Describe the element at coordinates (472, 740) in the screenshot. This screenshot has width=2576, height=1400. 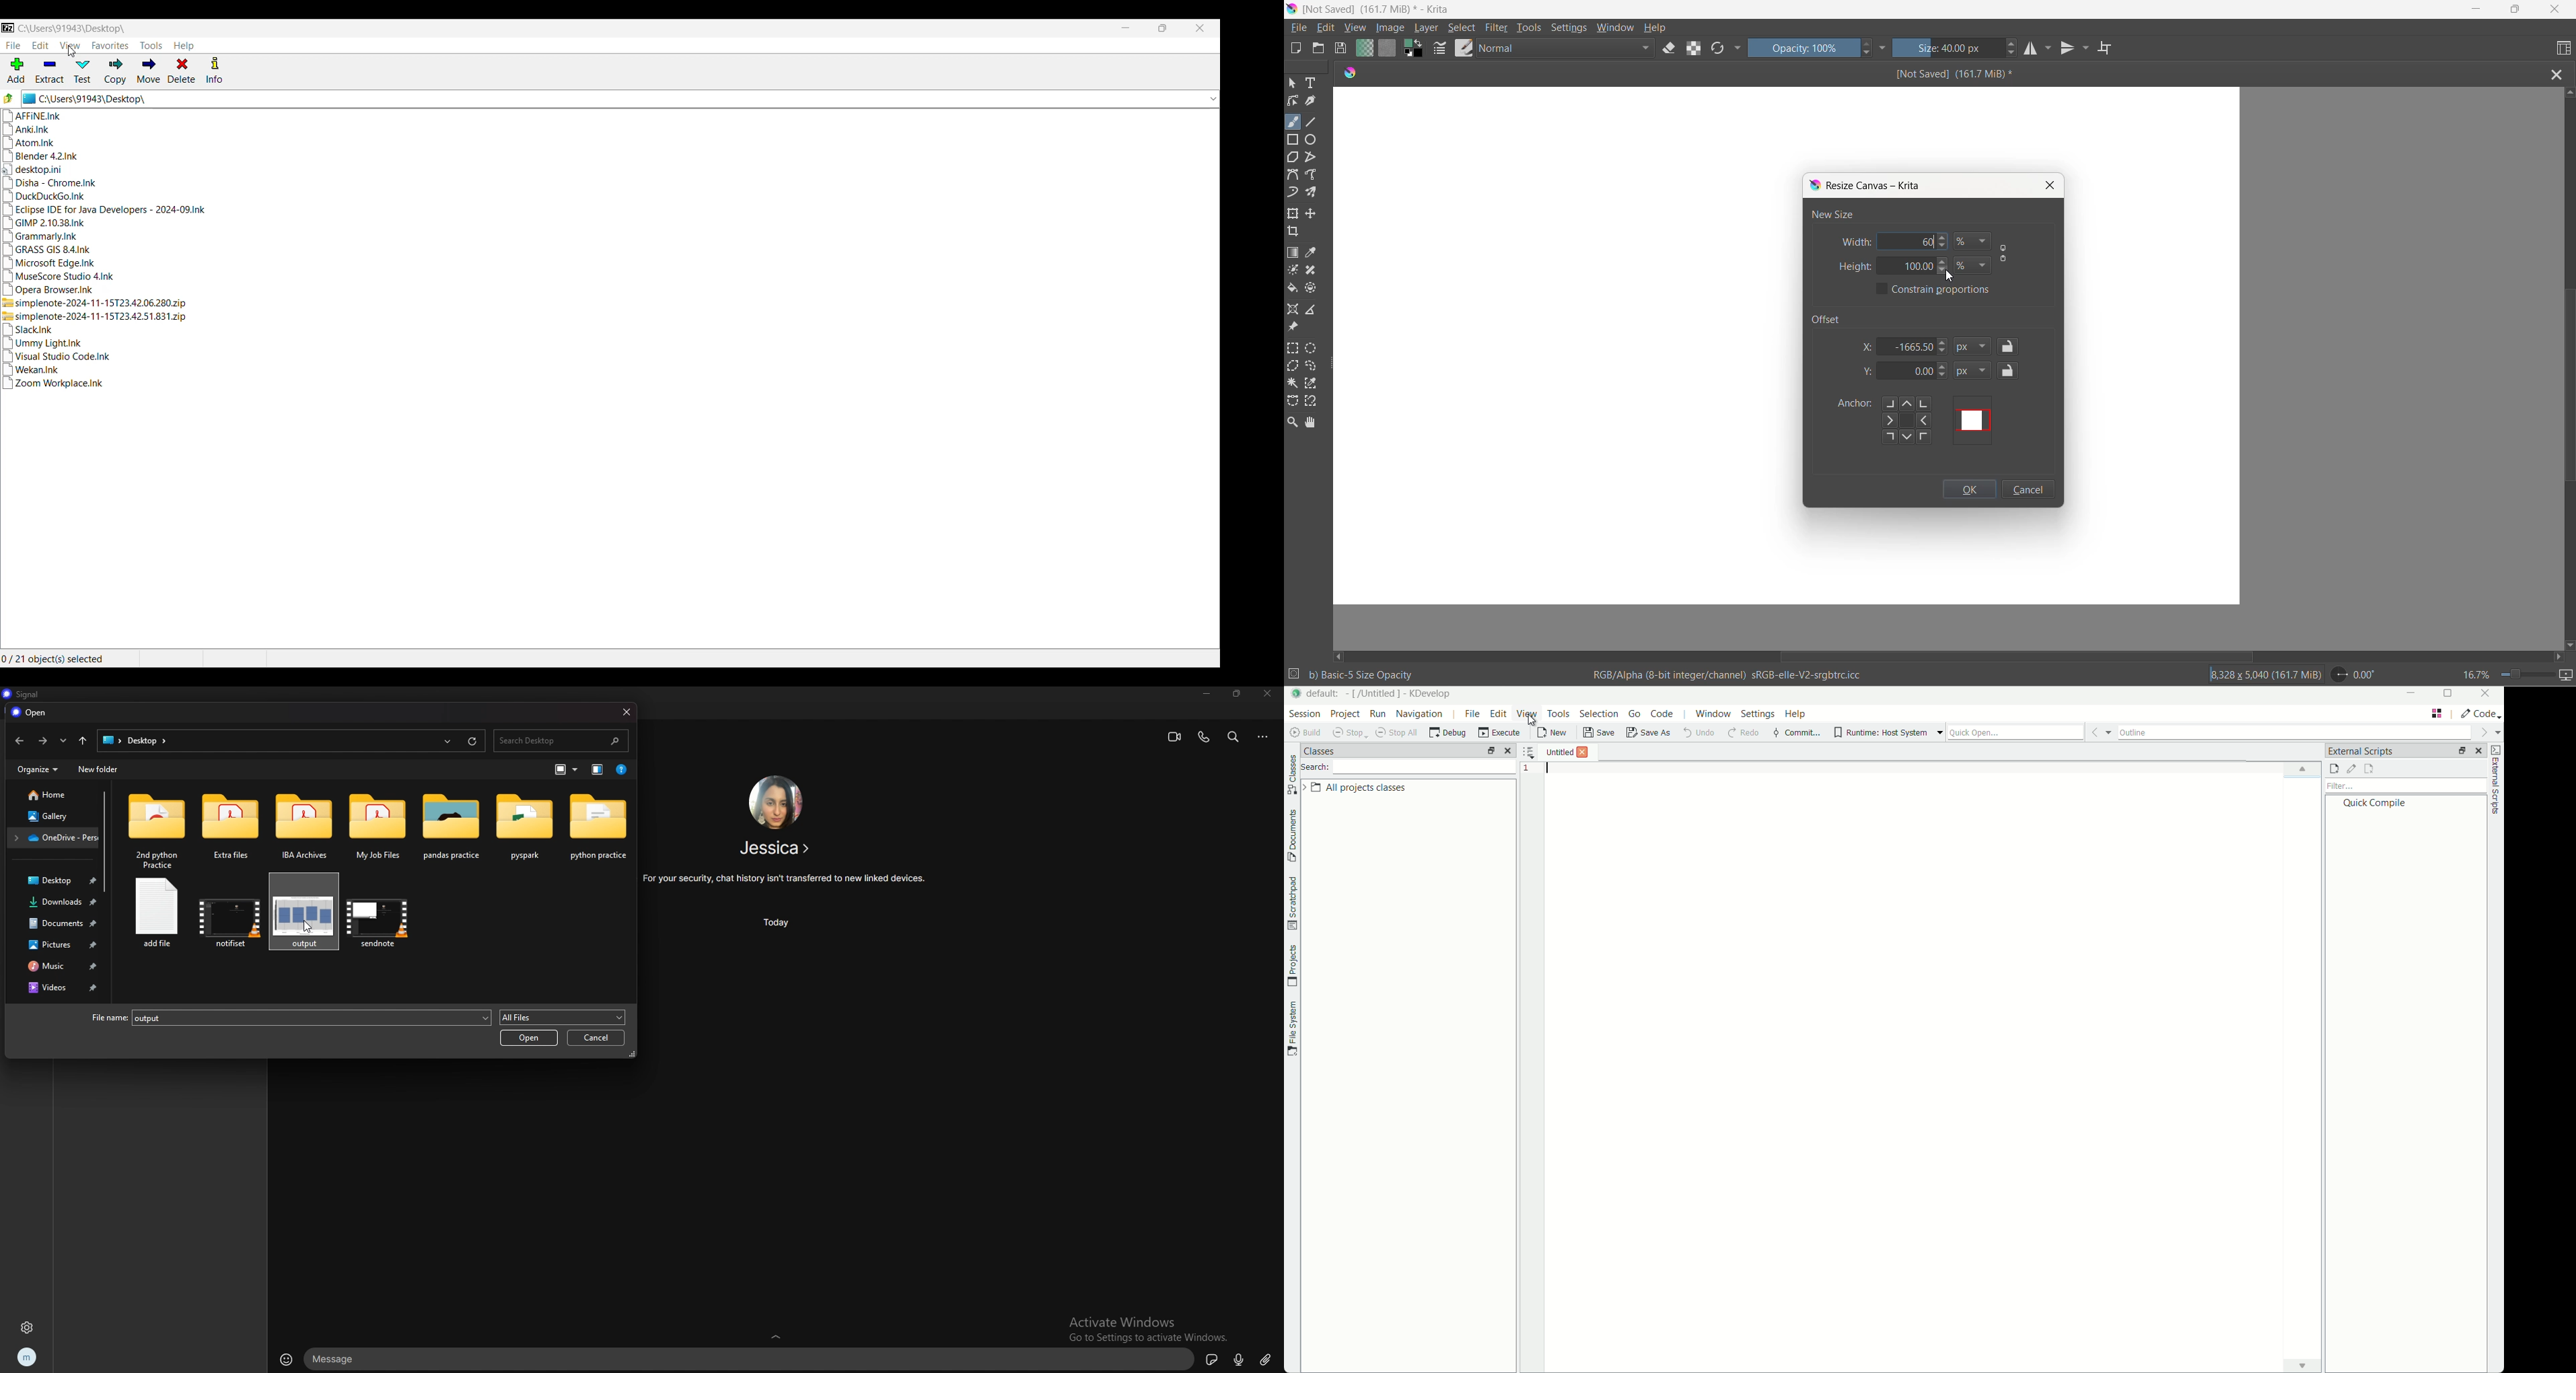
I see `refresh` at that location.